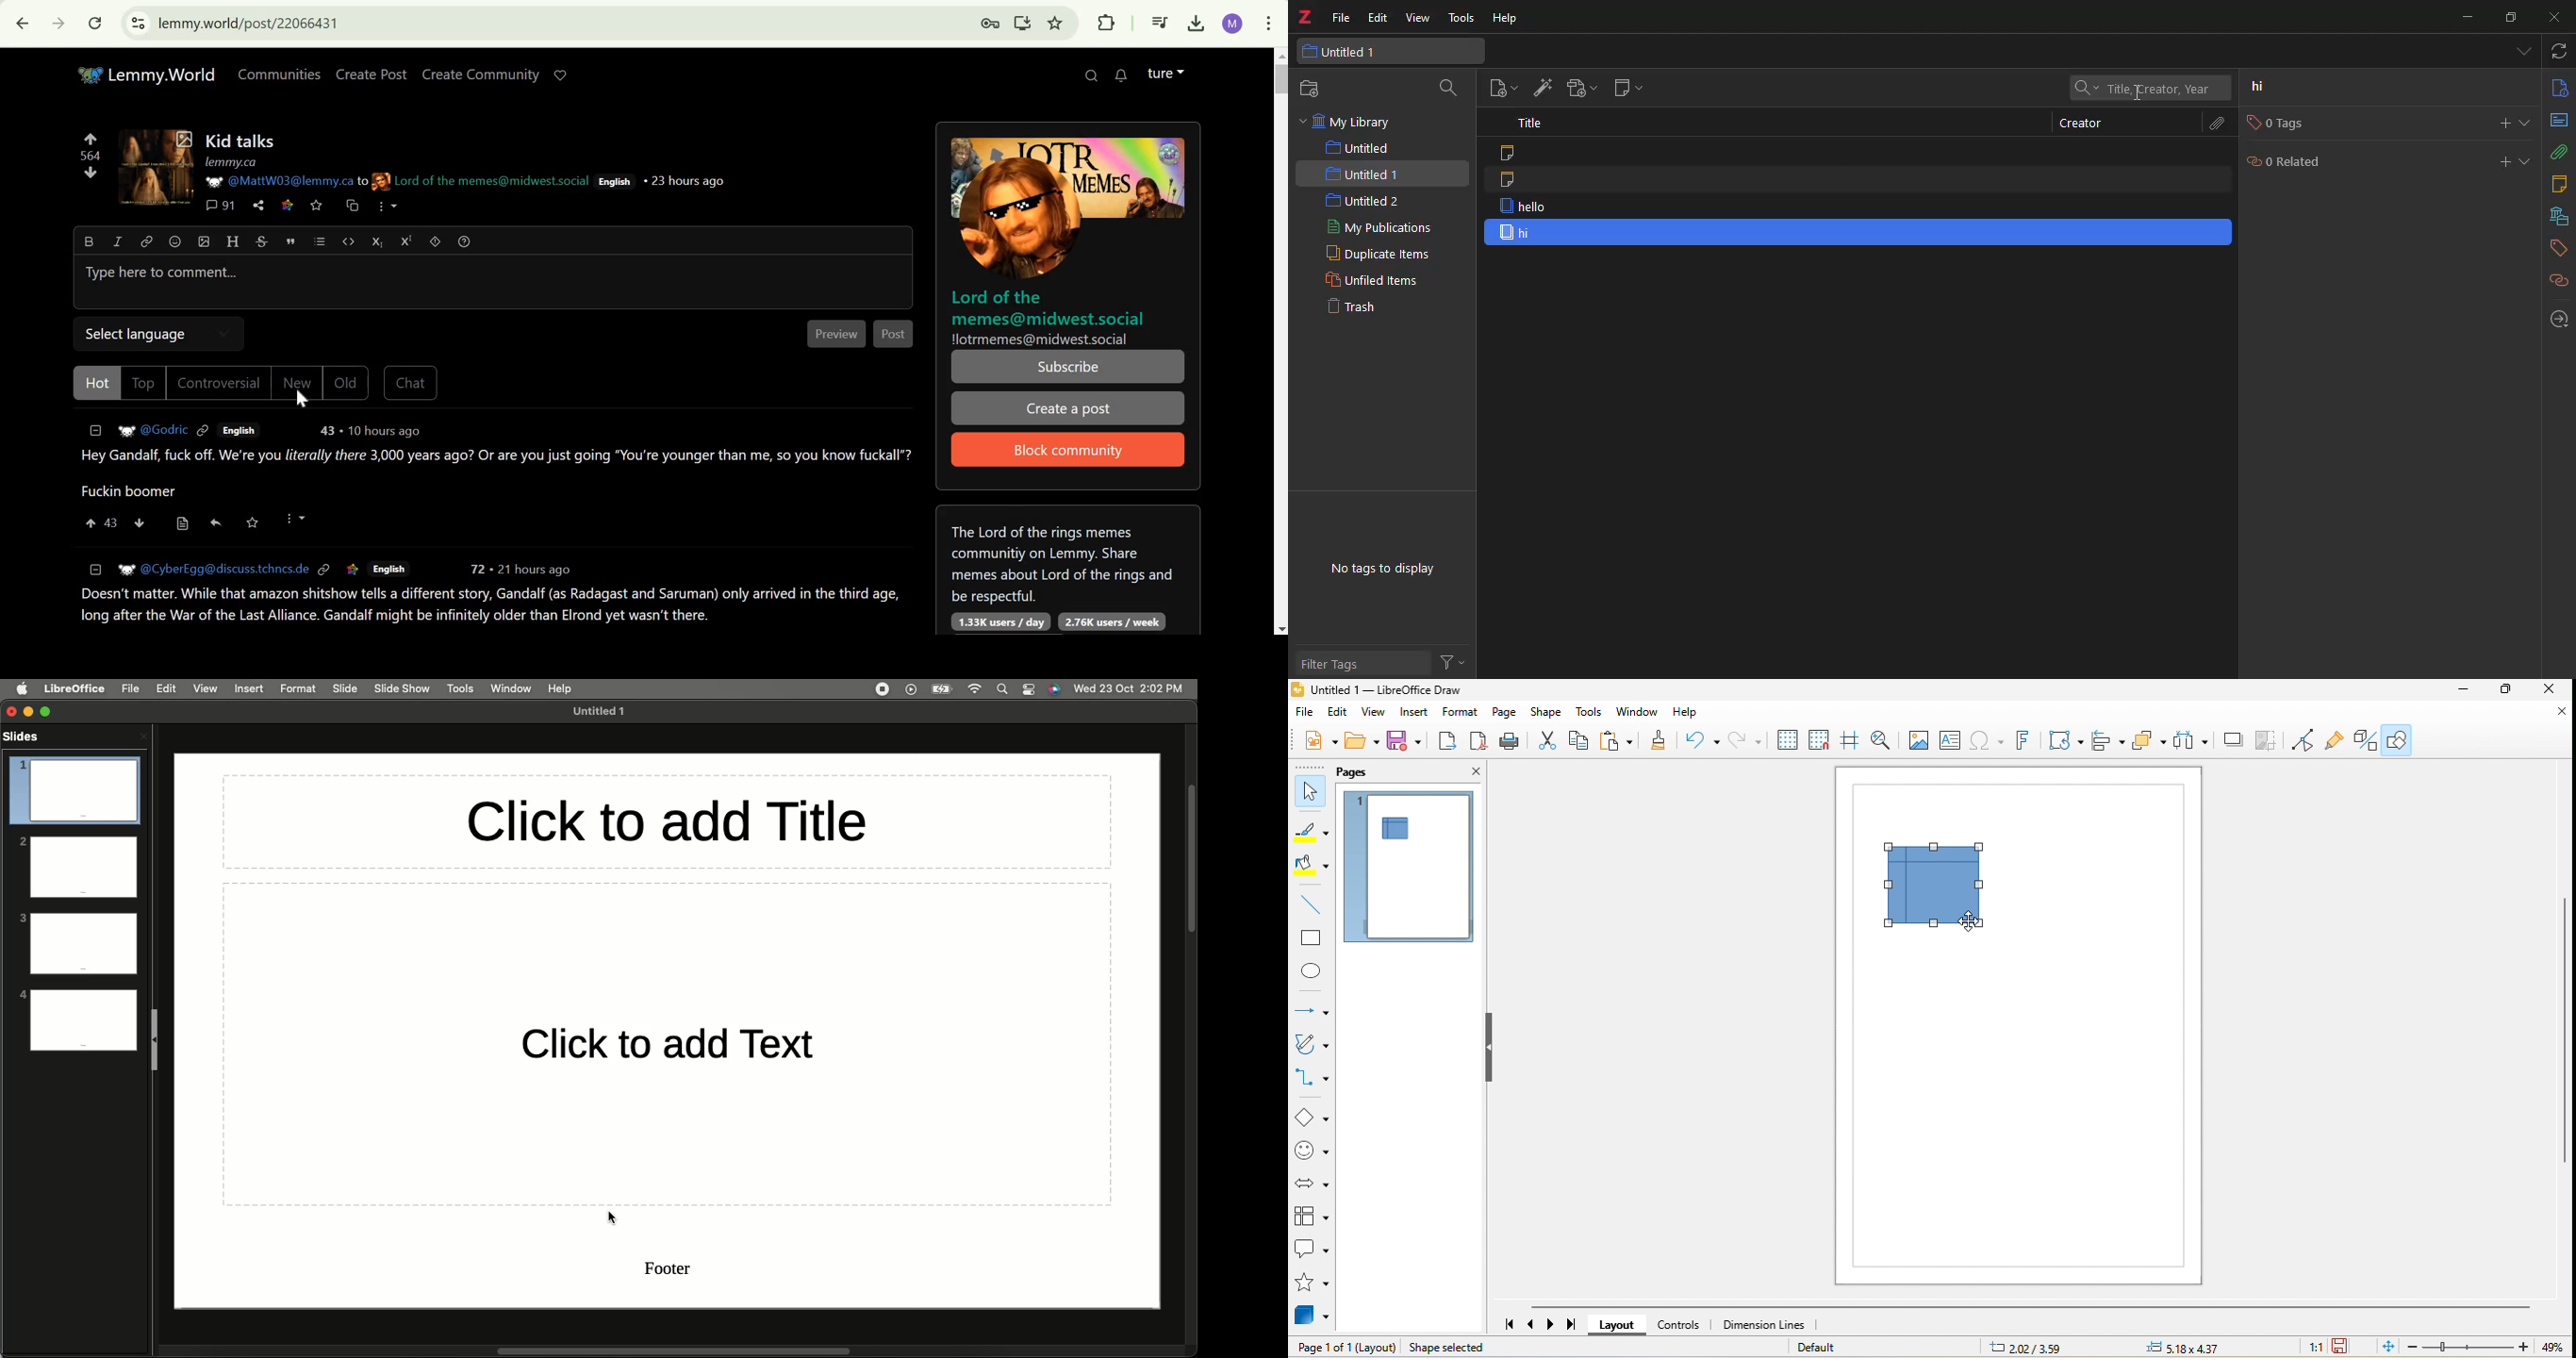 Image resolution: width=2576 pixels, height=1372 pixels. What do you see at coordinates (2343, 1347) in the screenshot?
I see `the document has been modified.click to save the document` at bounding box center [2343, 1347].